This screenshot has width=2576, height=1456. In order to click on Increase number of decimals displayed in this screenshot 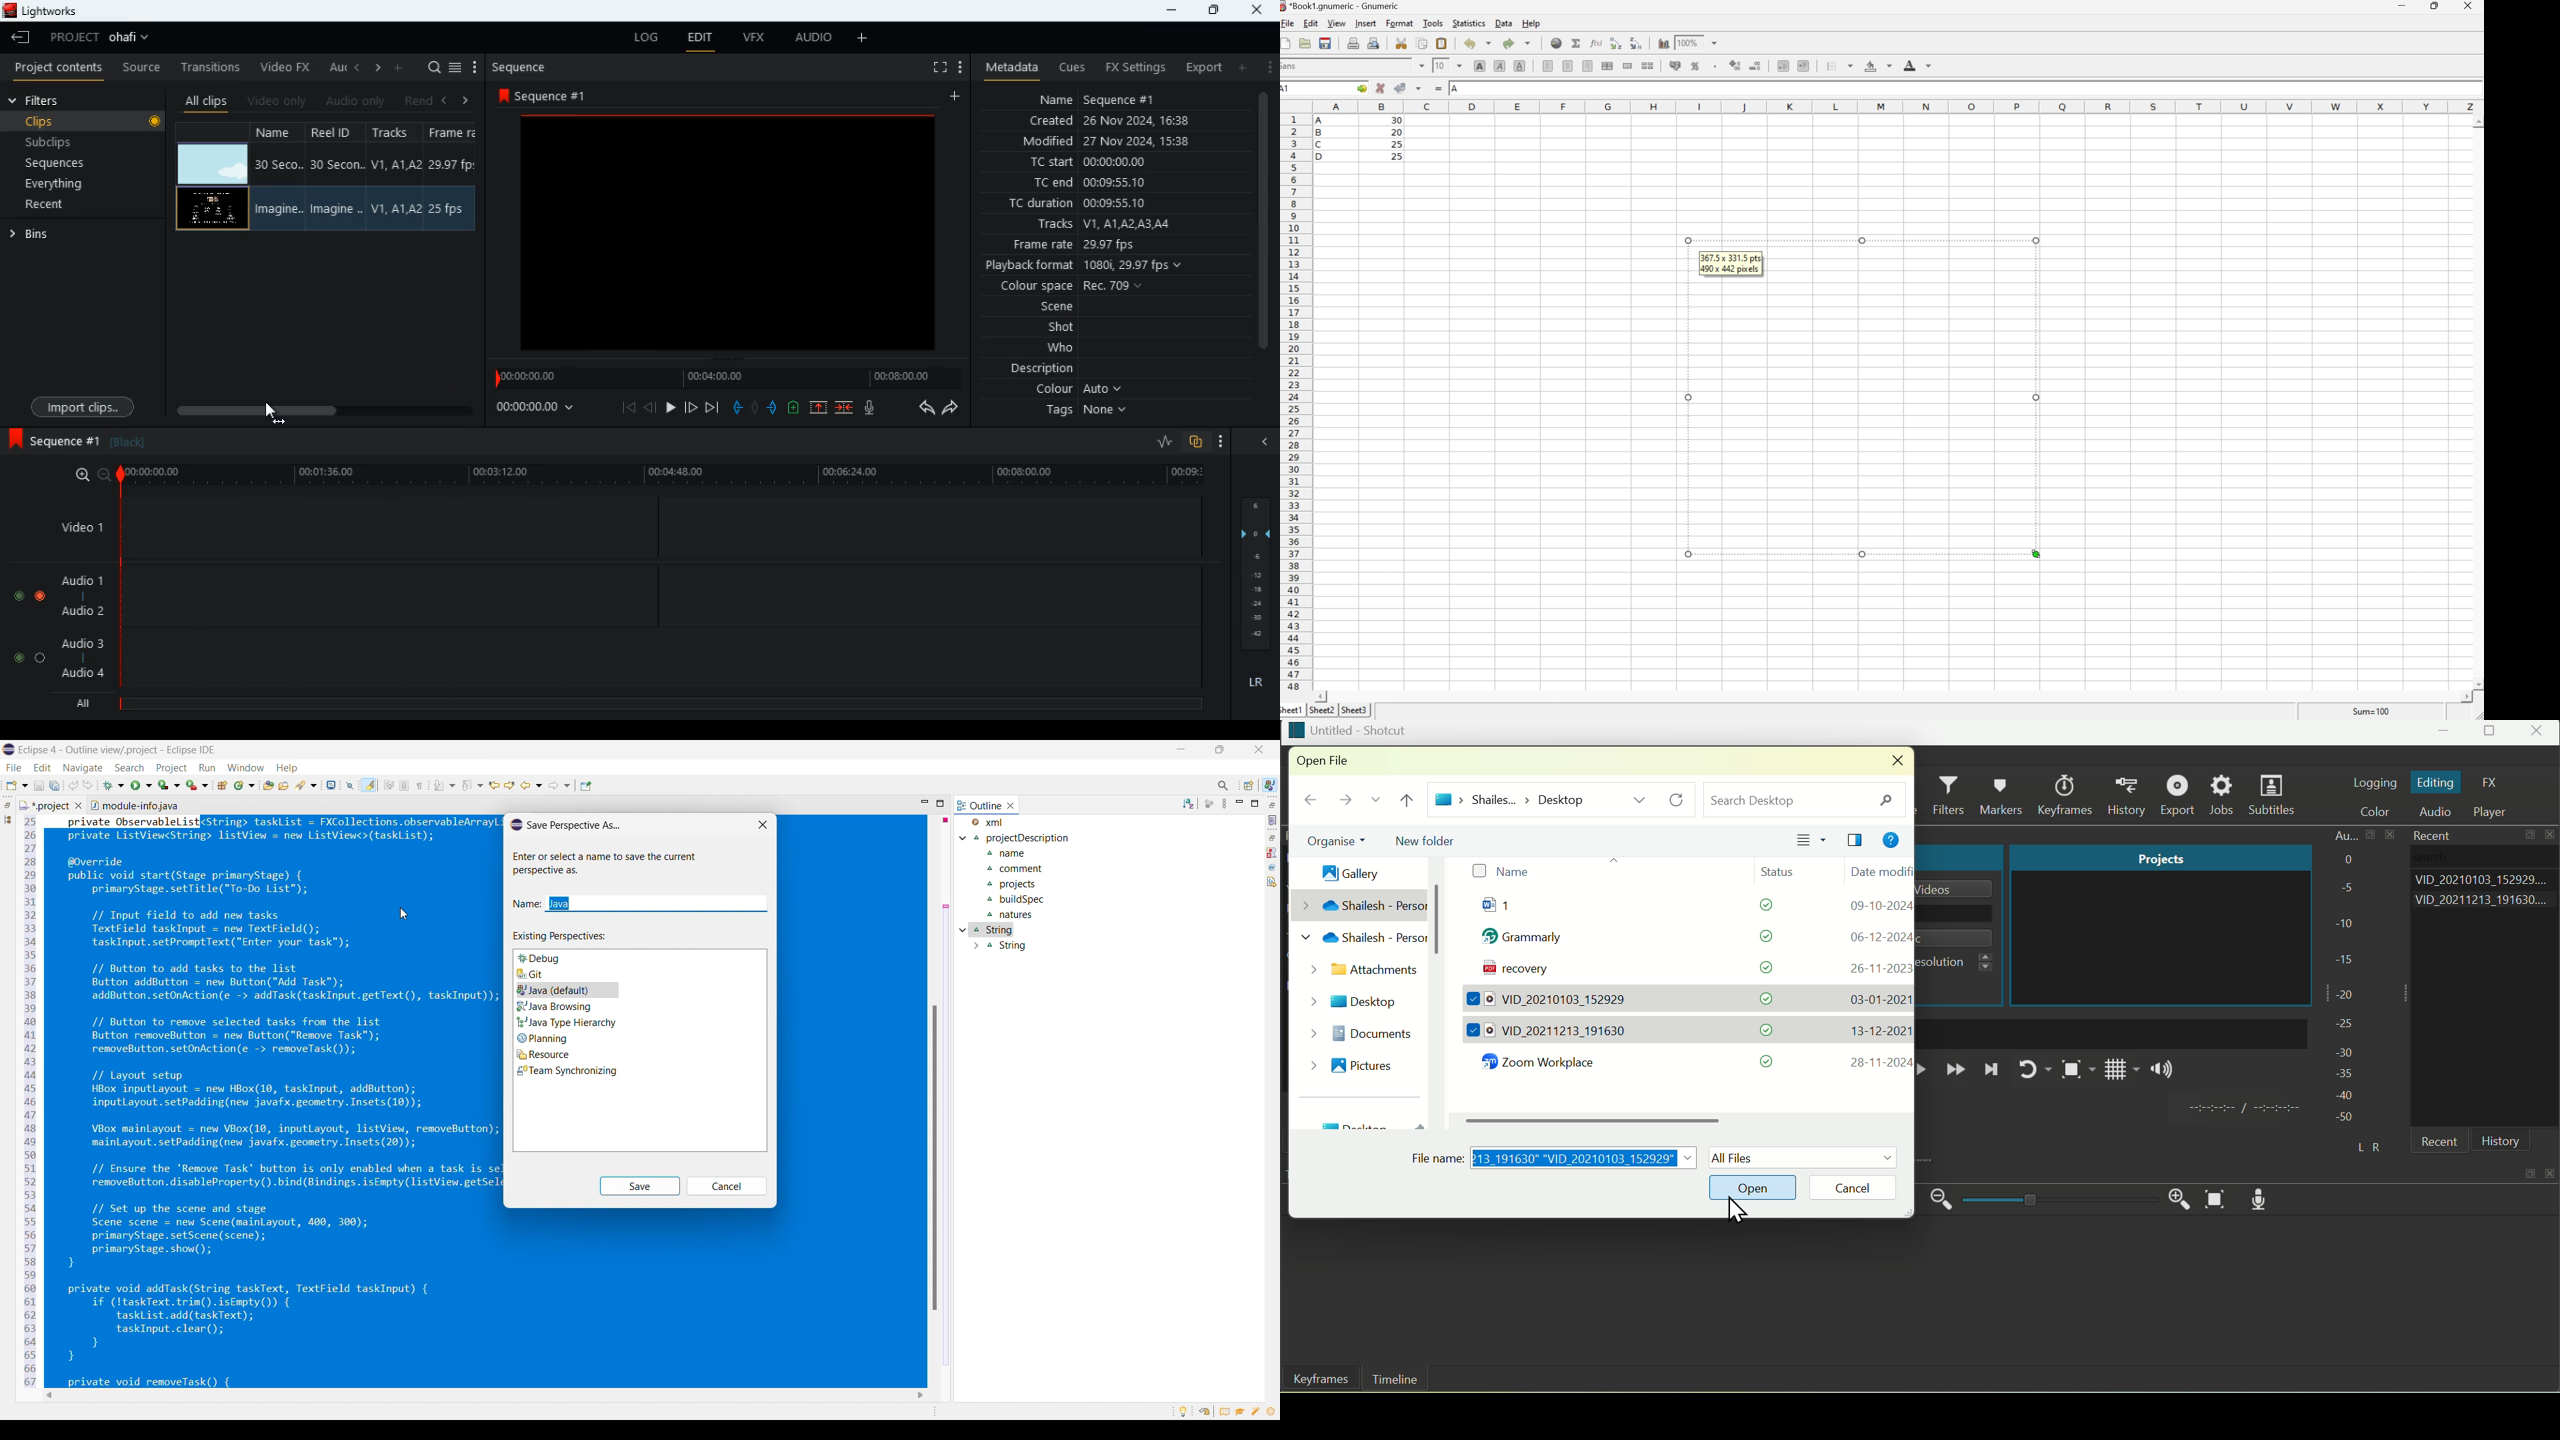, I will do `click(1736, 67)`.